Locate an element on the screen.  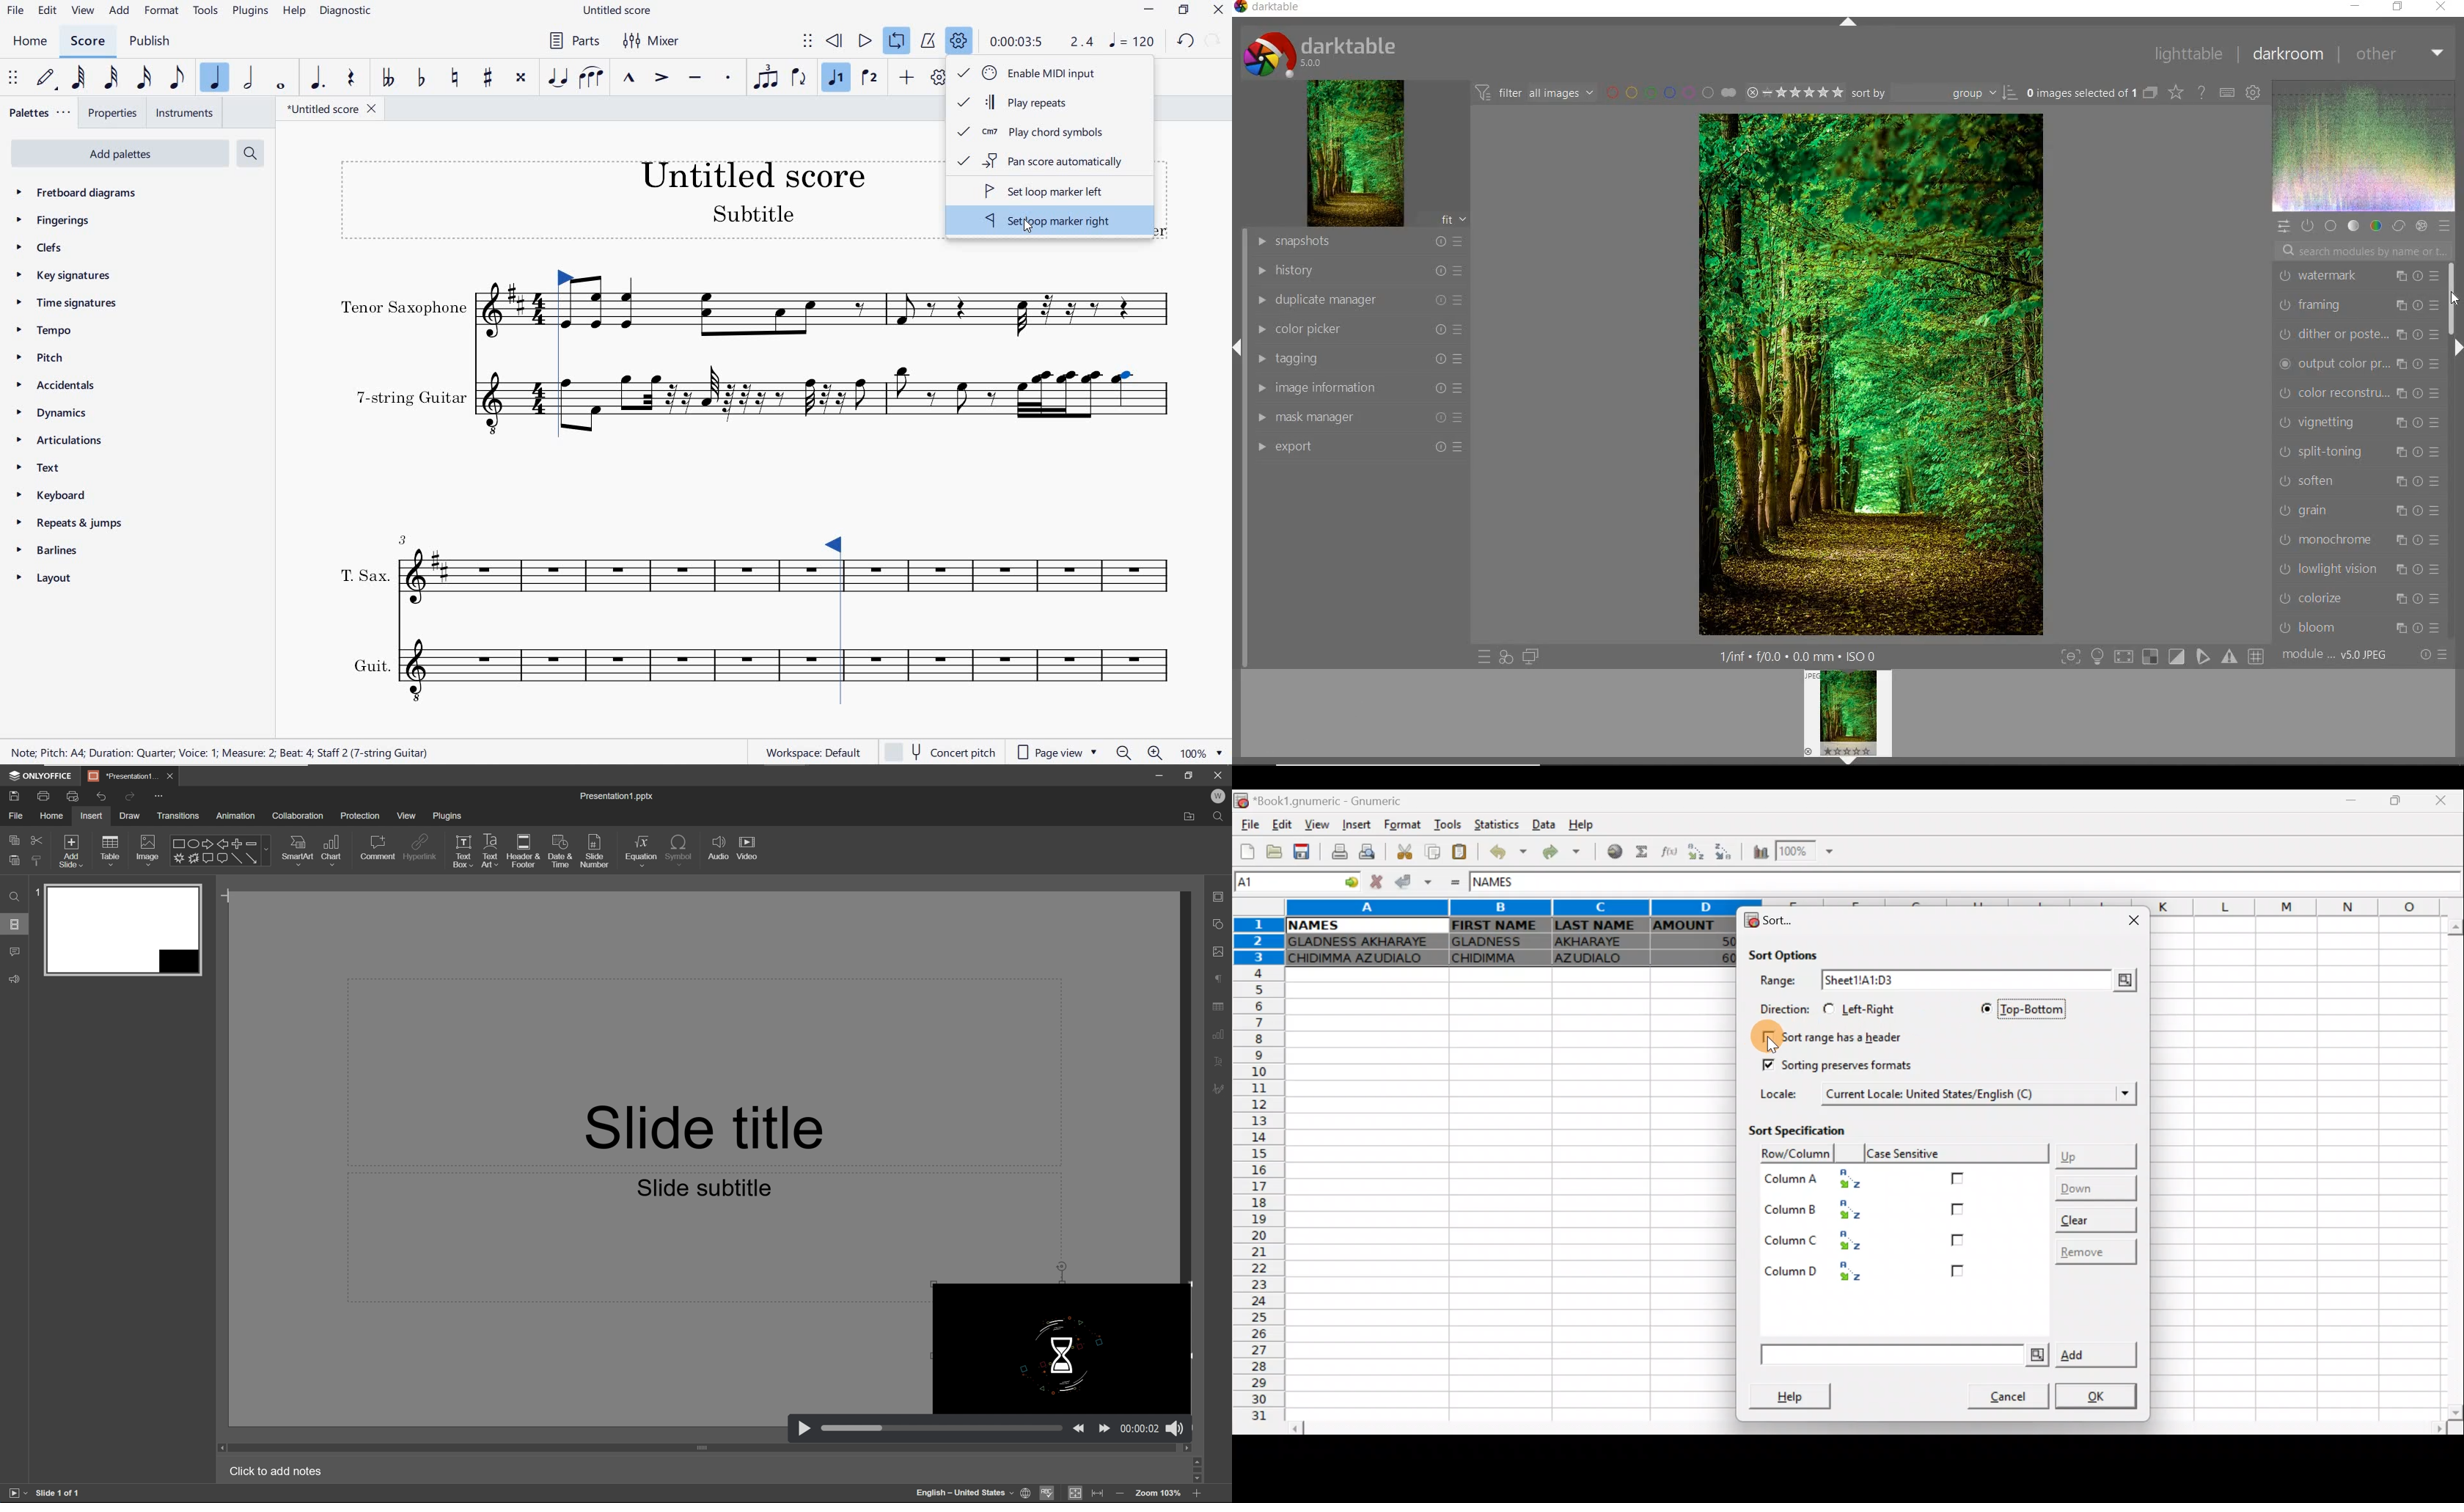
table is located at coordinates (113, 851).